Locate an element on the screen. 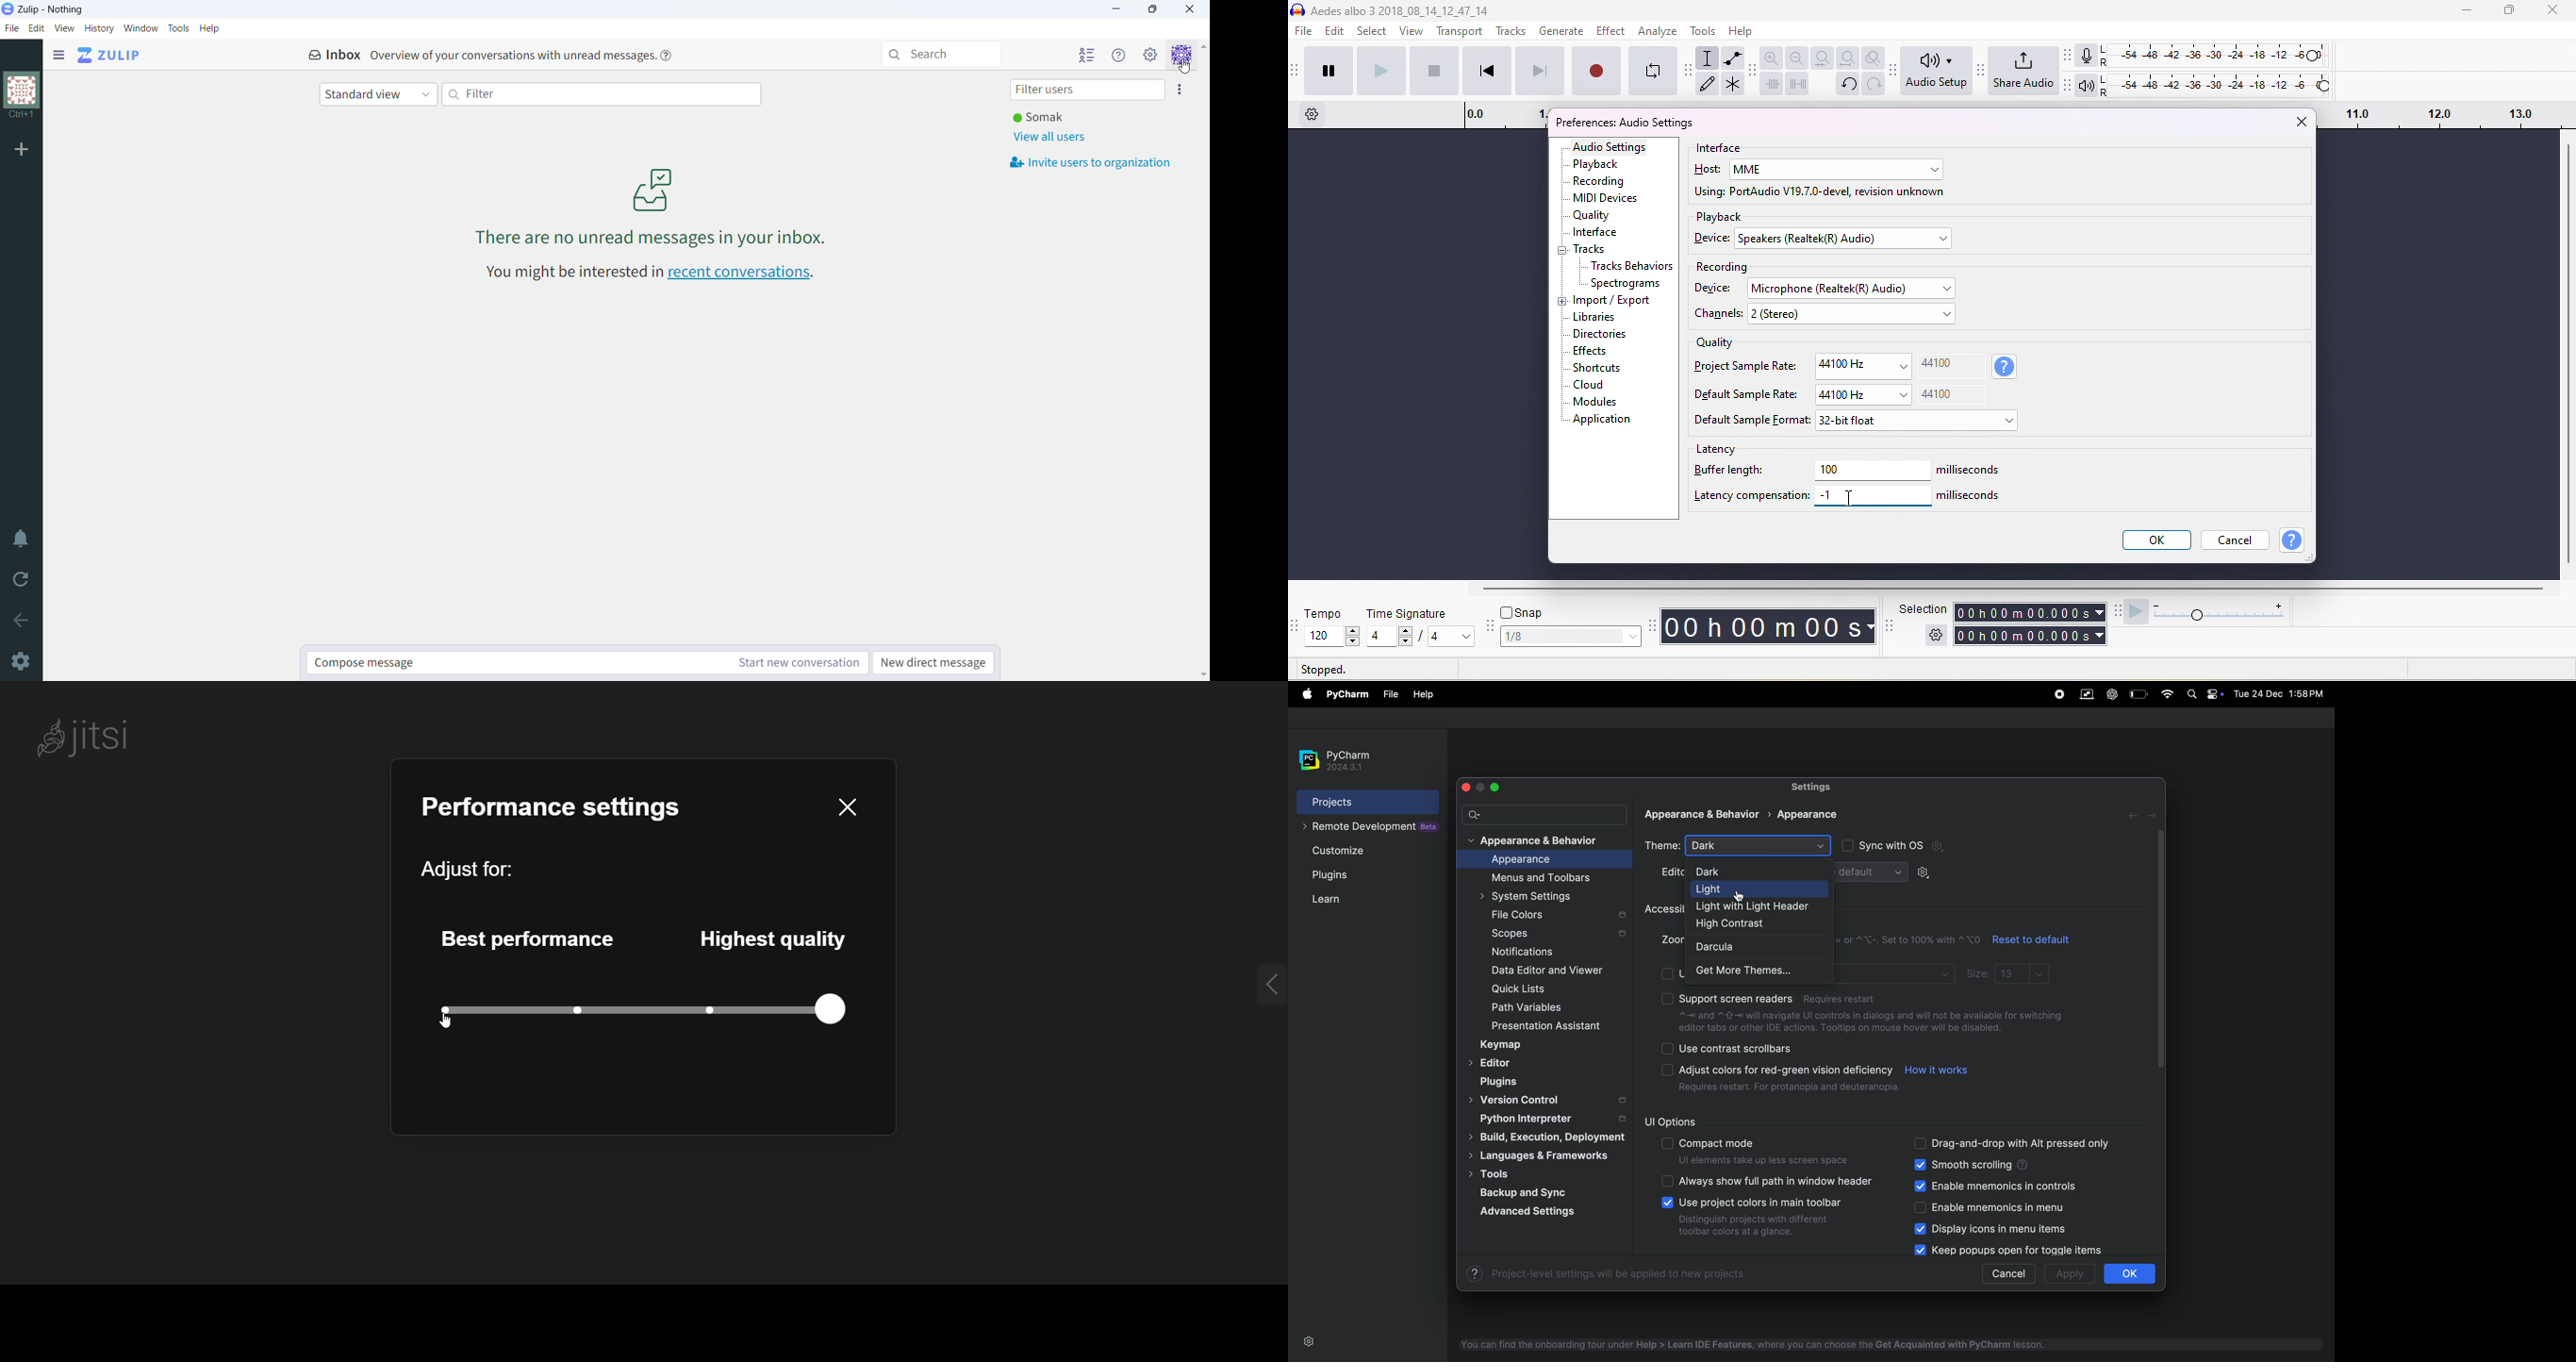  13 is located at coordinates (2027, 974).